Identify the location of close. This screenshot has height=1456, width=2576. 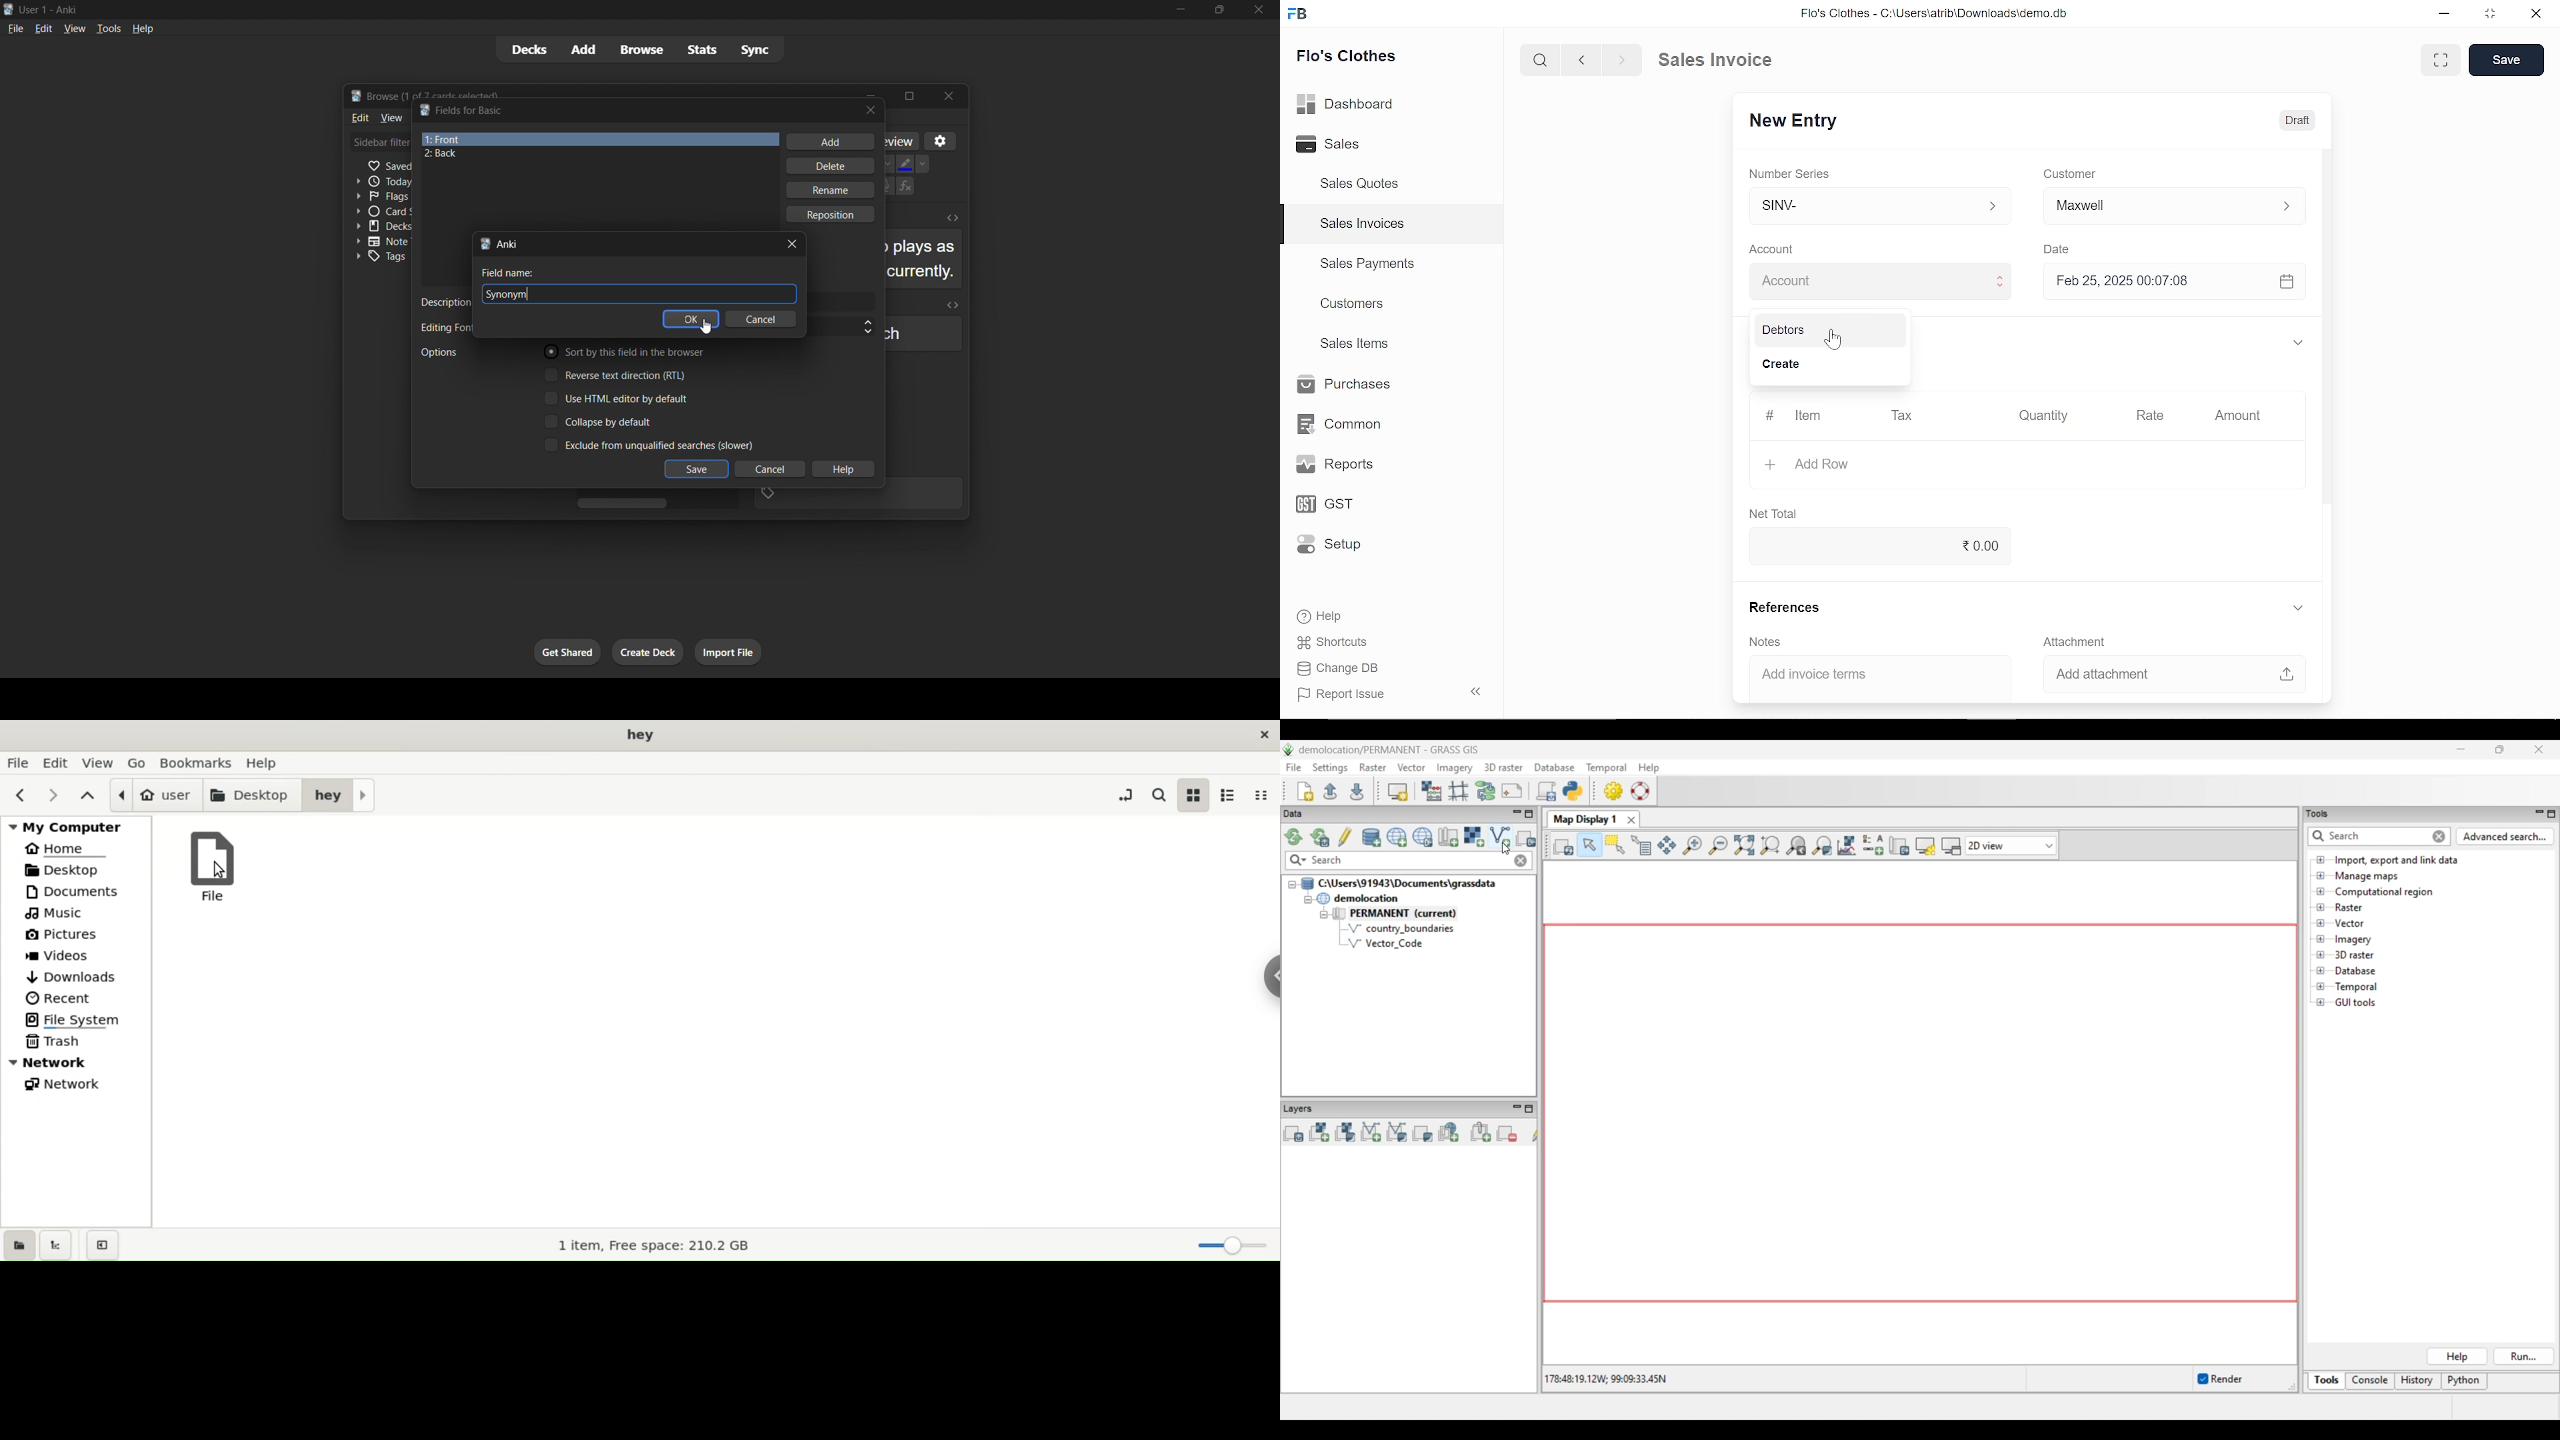
(2534, 14).